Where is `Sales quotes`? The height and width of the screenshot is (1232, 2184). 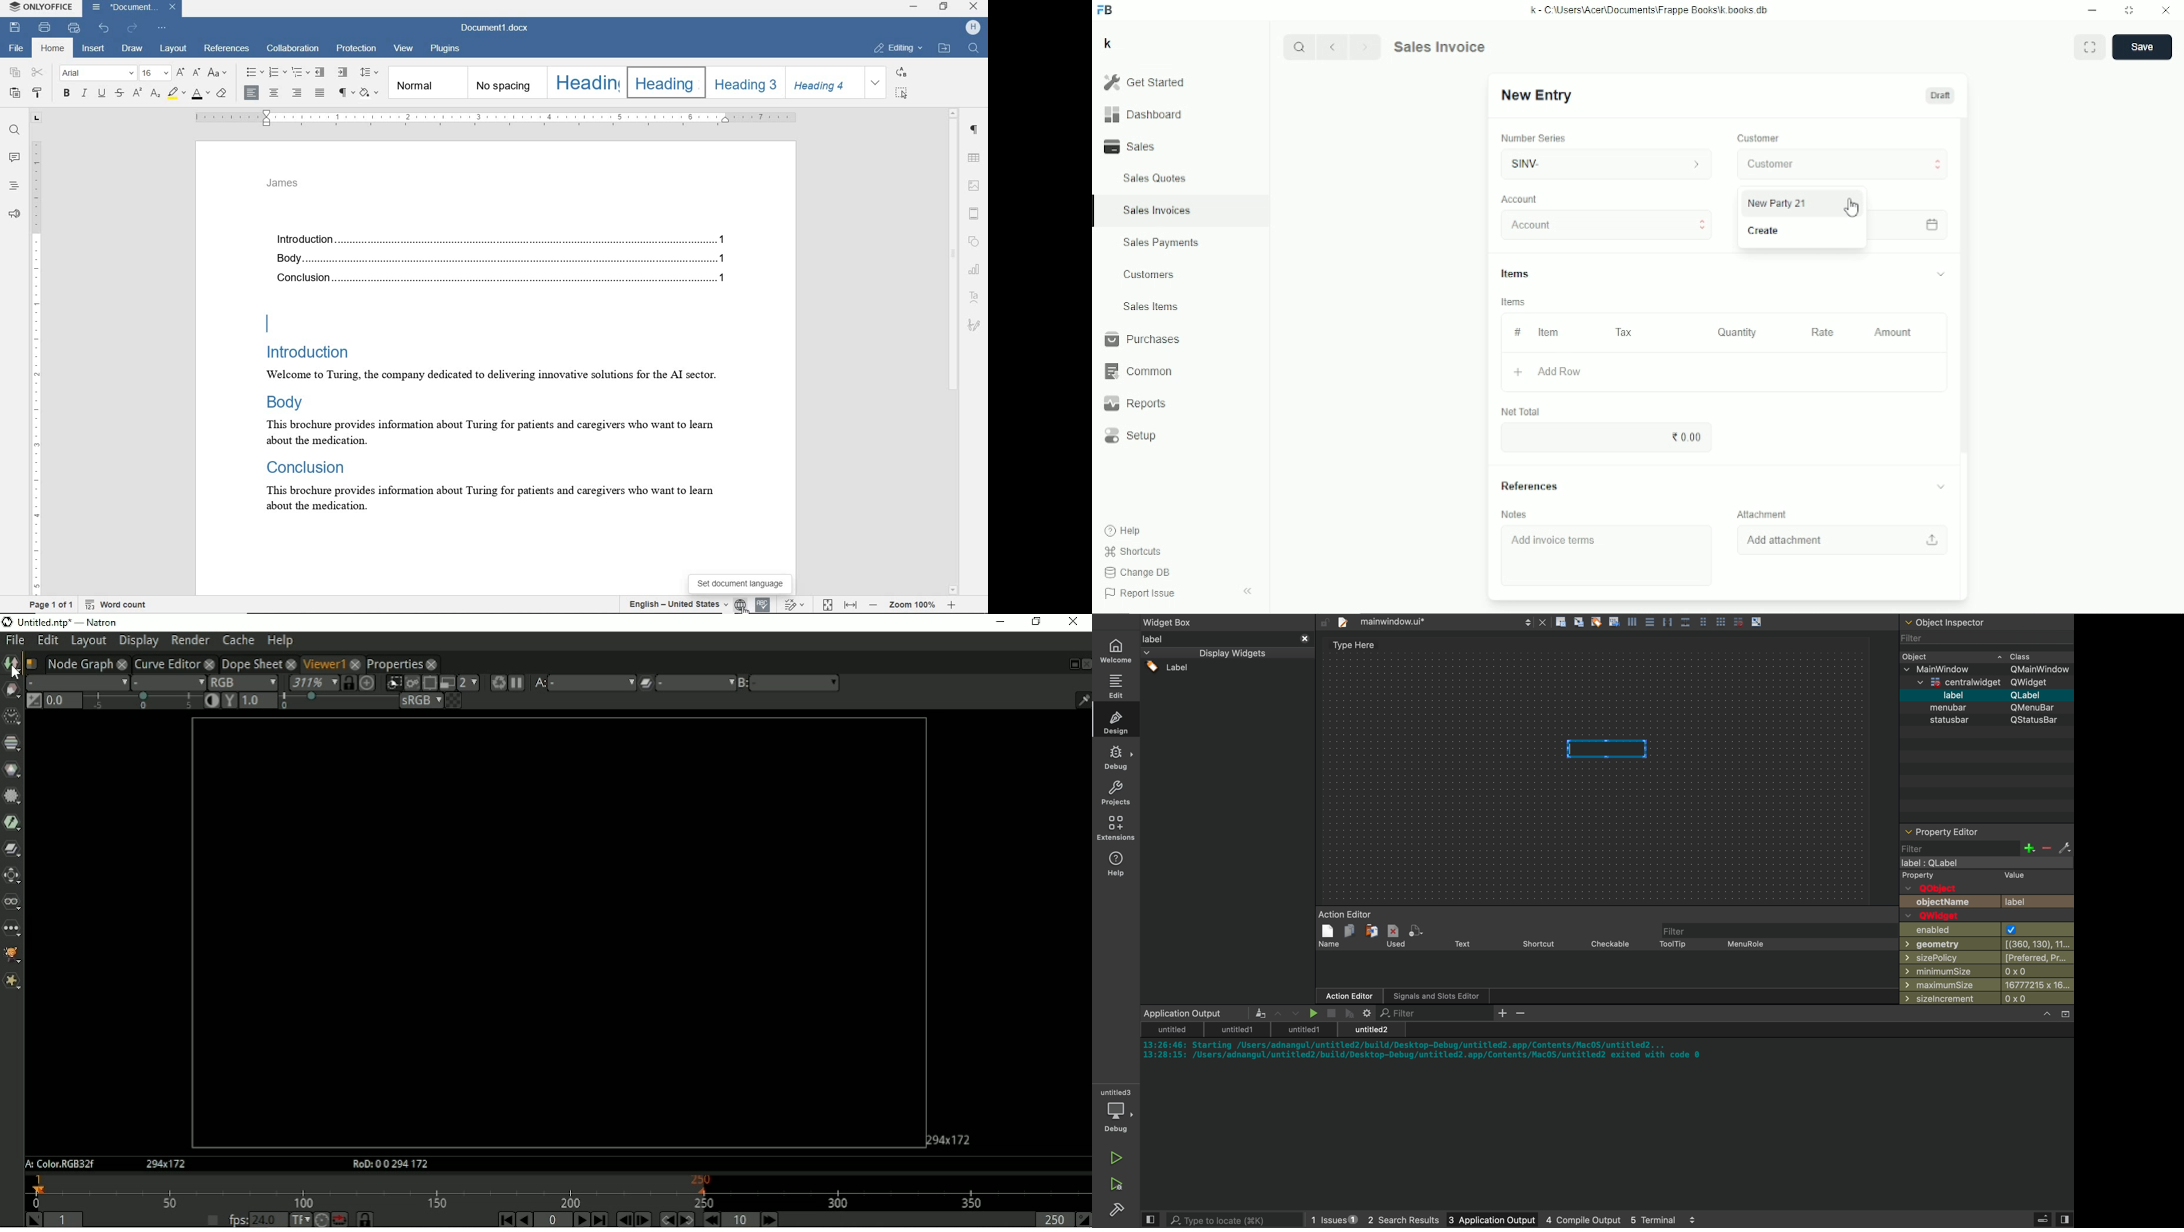
Sales quotes is located at coordinates (1153, 178).